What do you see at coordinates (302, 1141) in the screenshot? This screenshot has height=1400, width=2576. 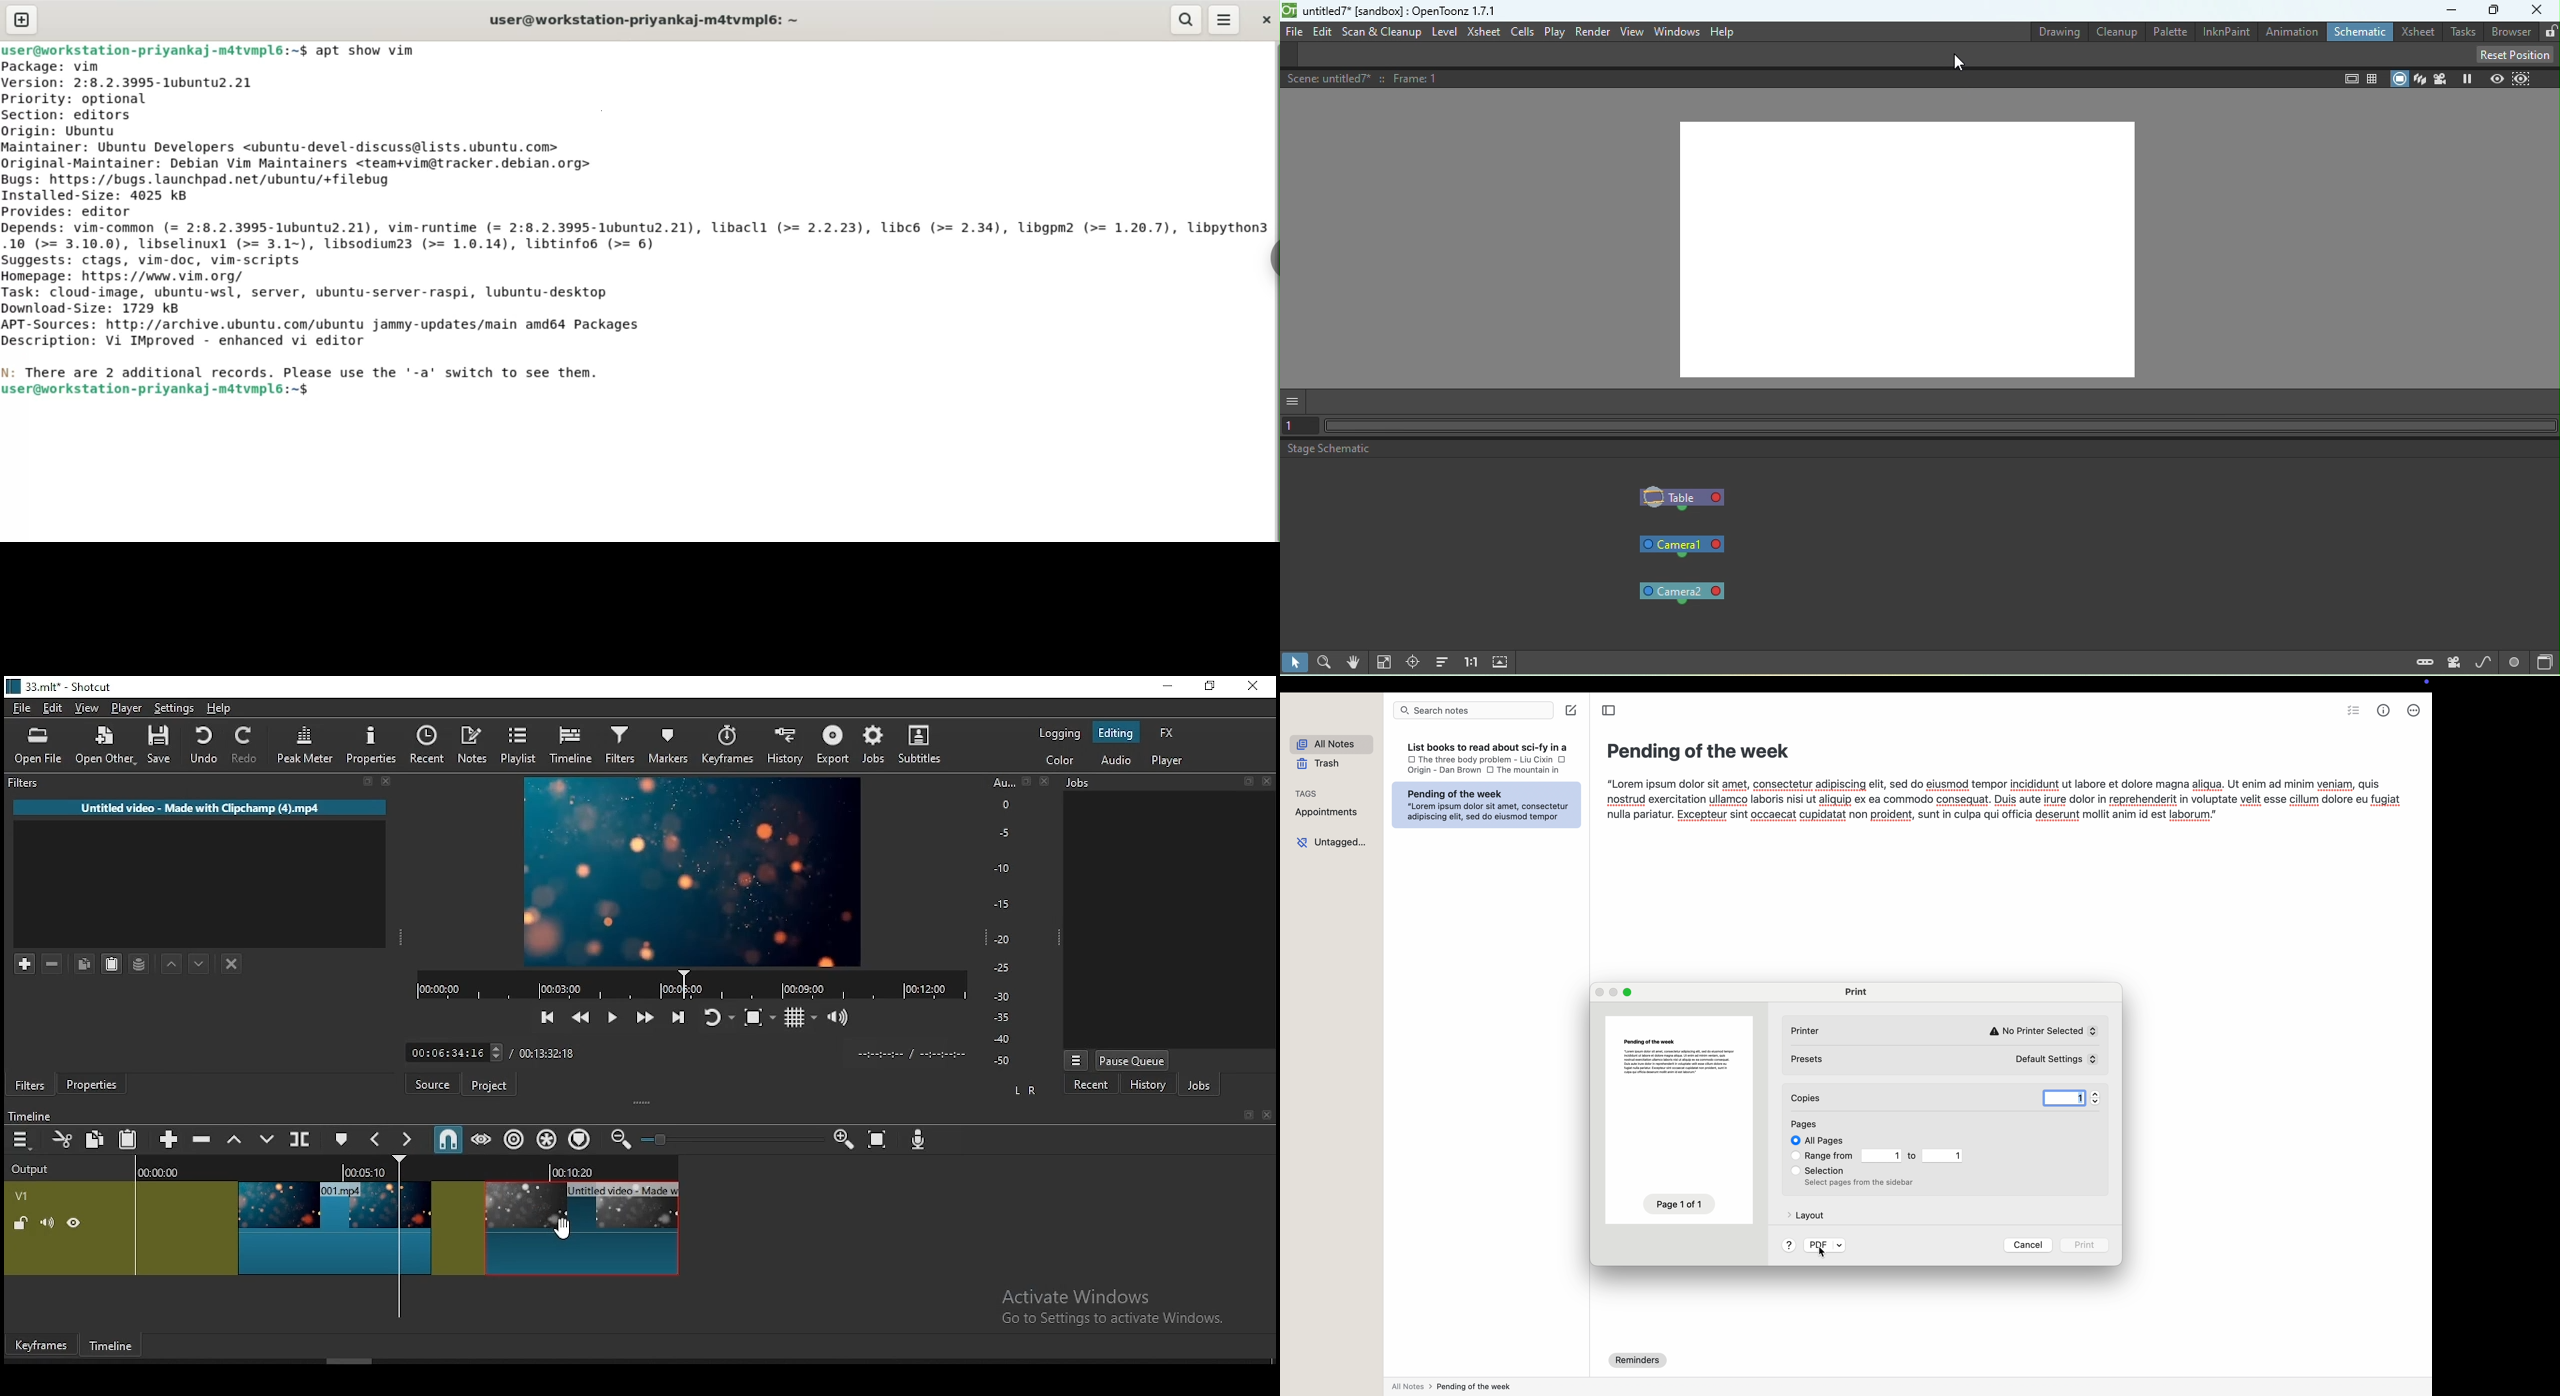 I see `split at playhead` at bounding box center [302, 1141].